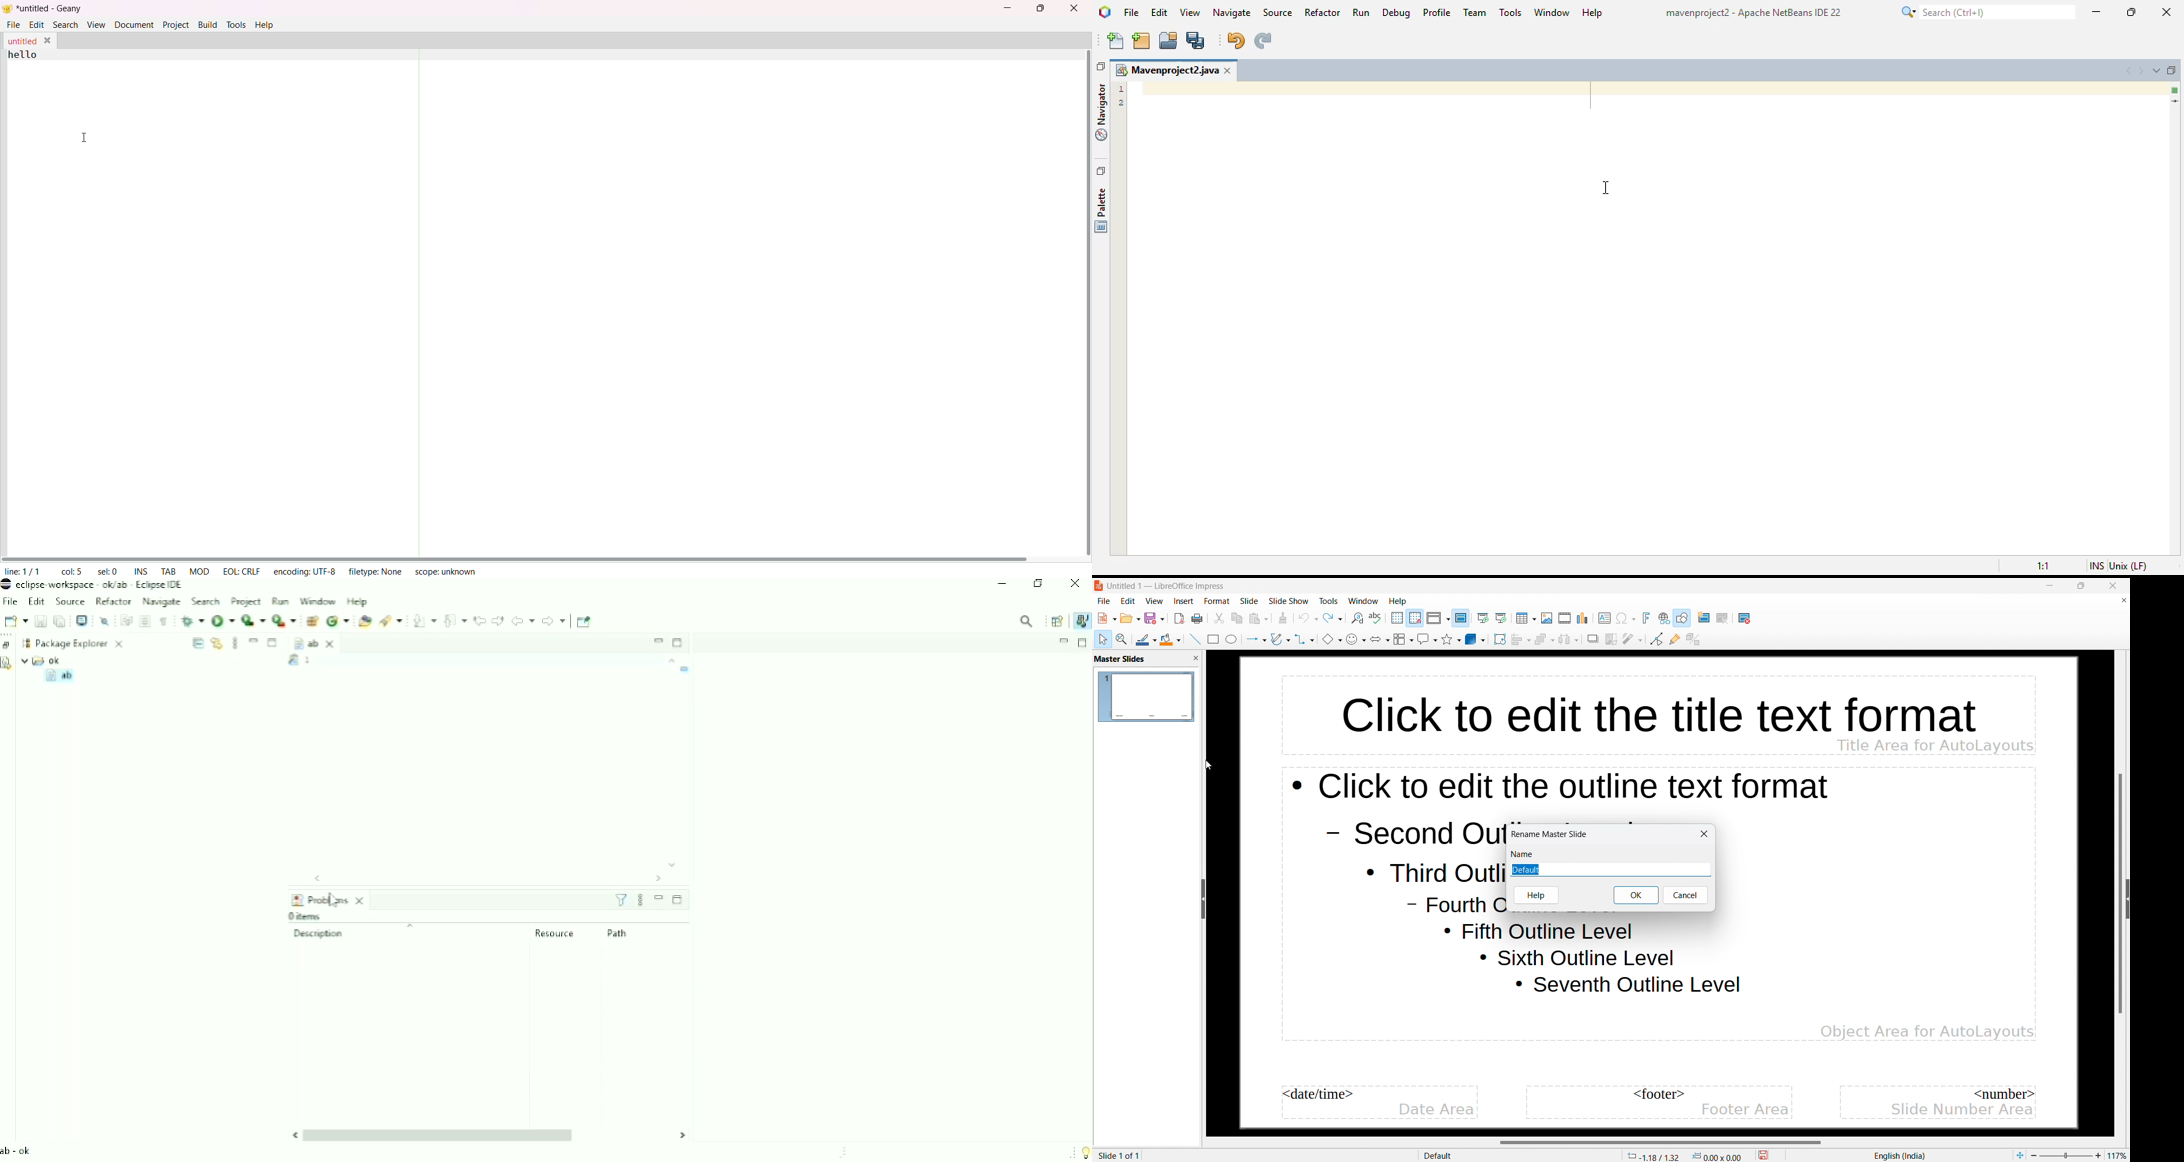  I want to click on insert special character, so click(1626, 618).